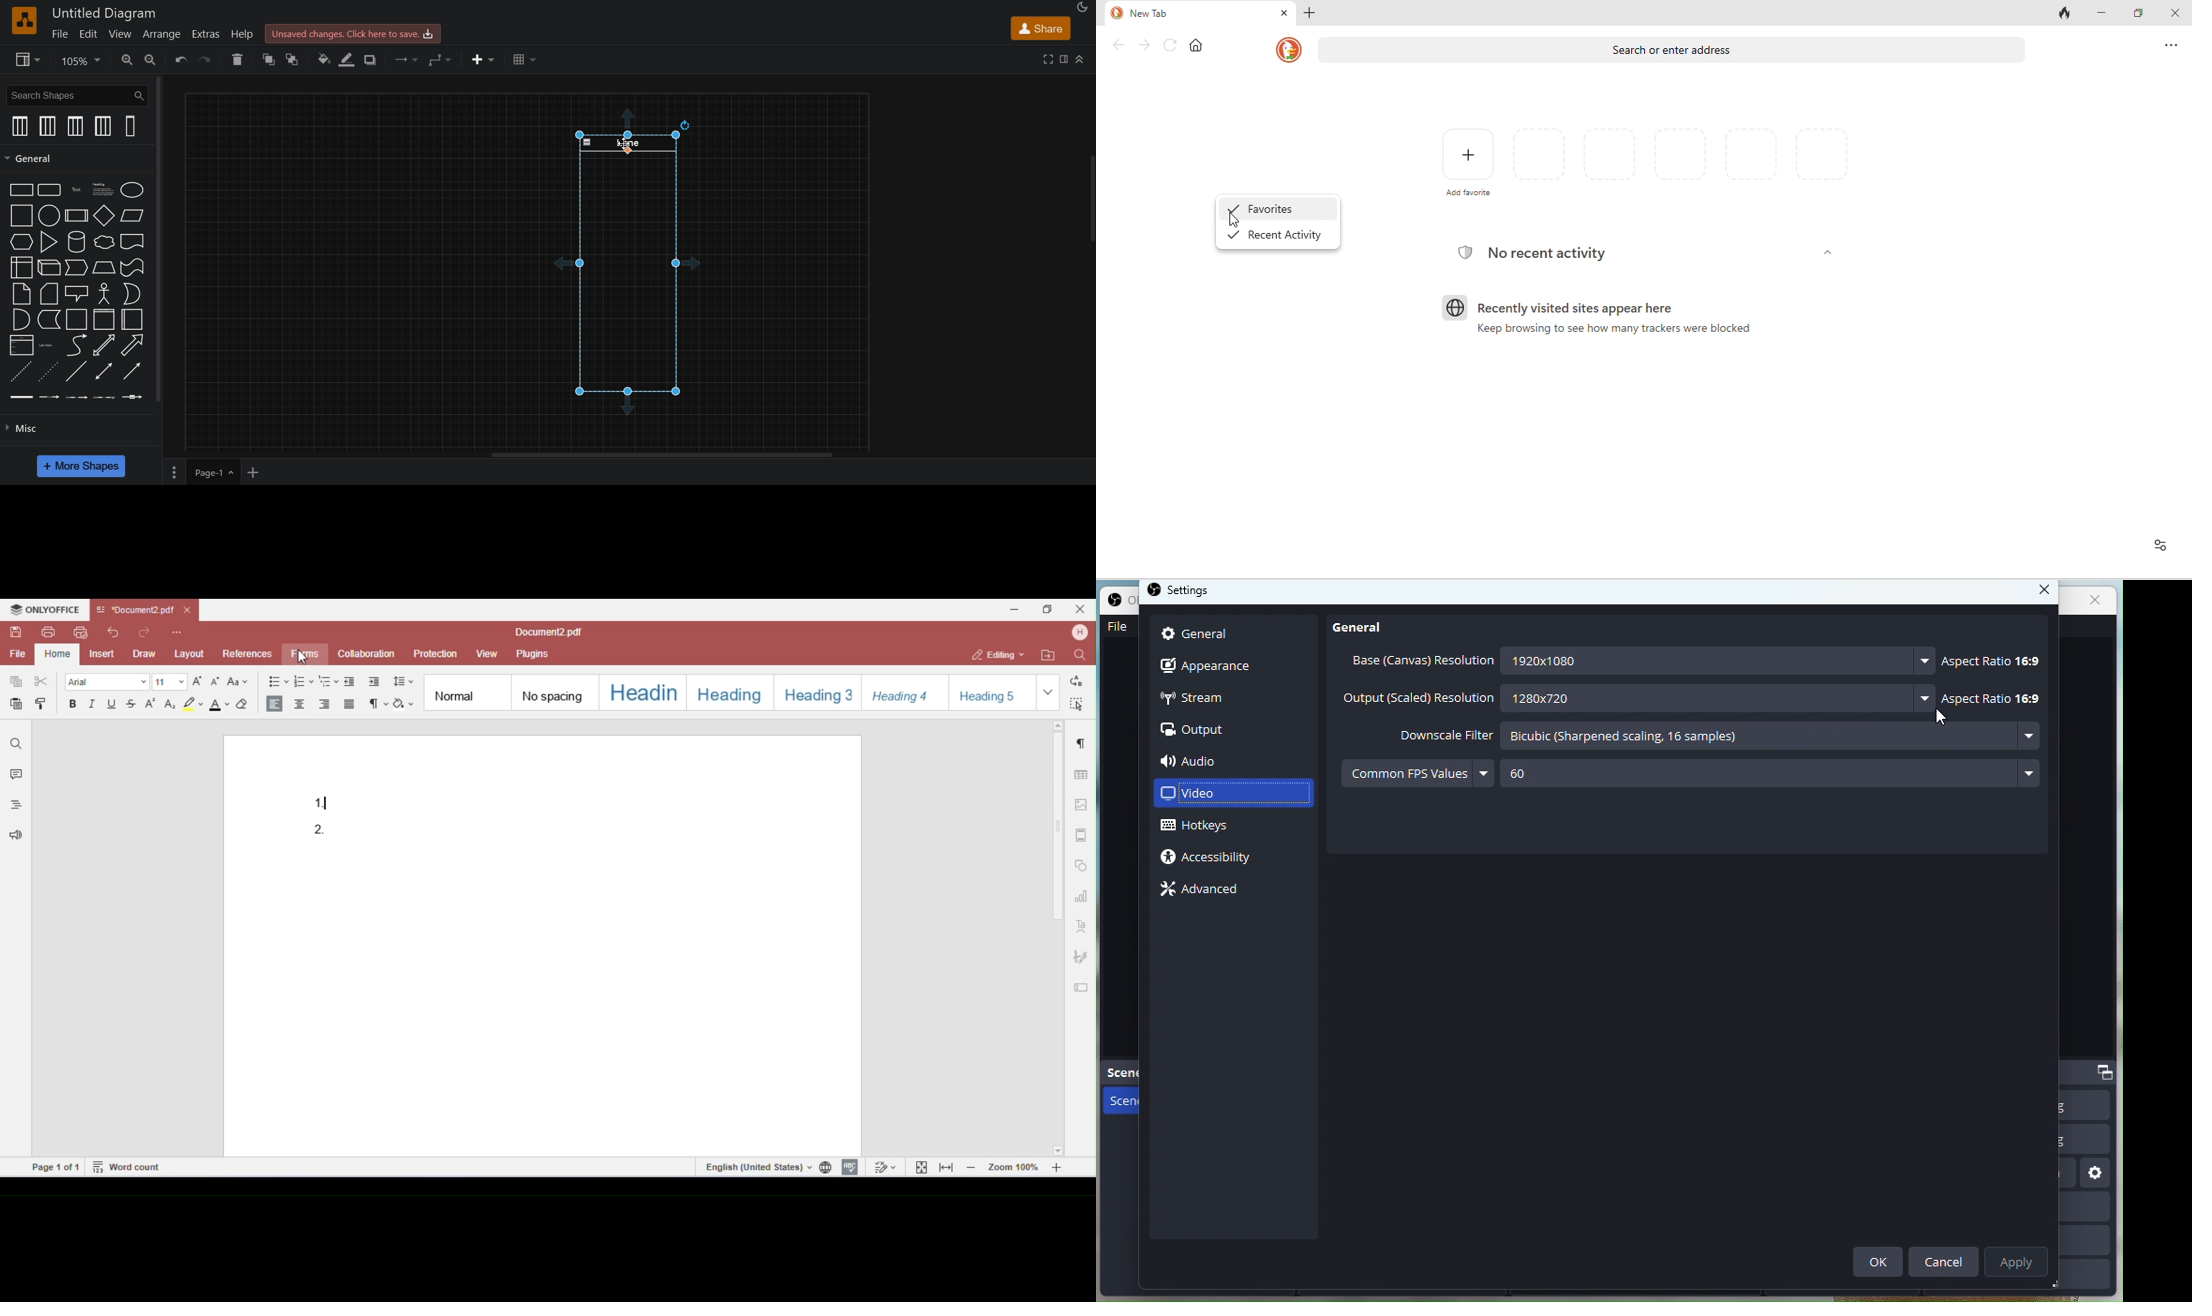 The width and height of the screenshot is (2212, 1316). I want to click on Base (Canvas) resolution, so click(1418, 663).